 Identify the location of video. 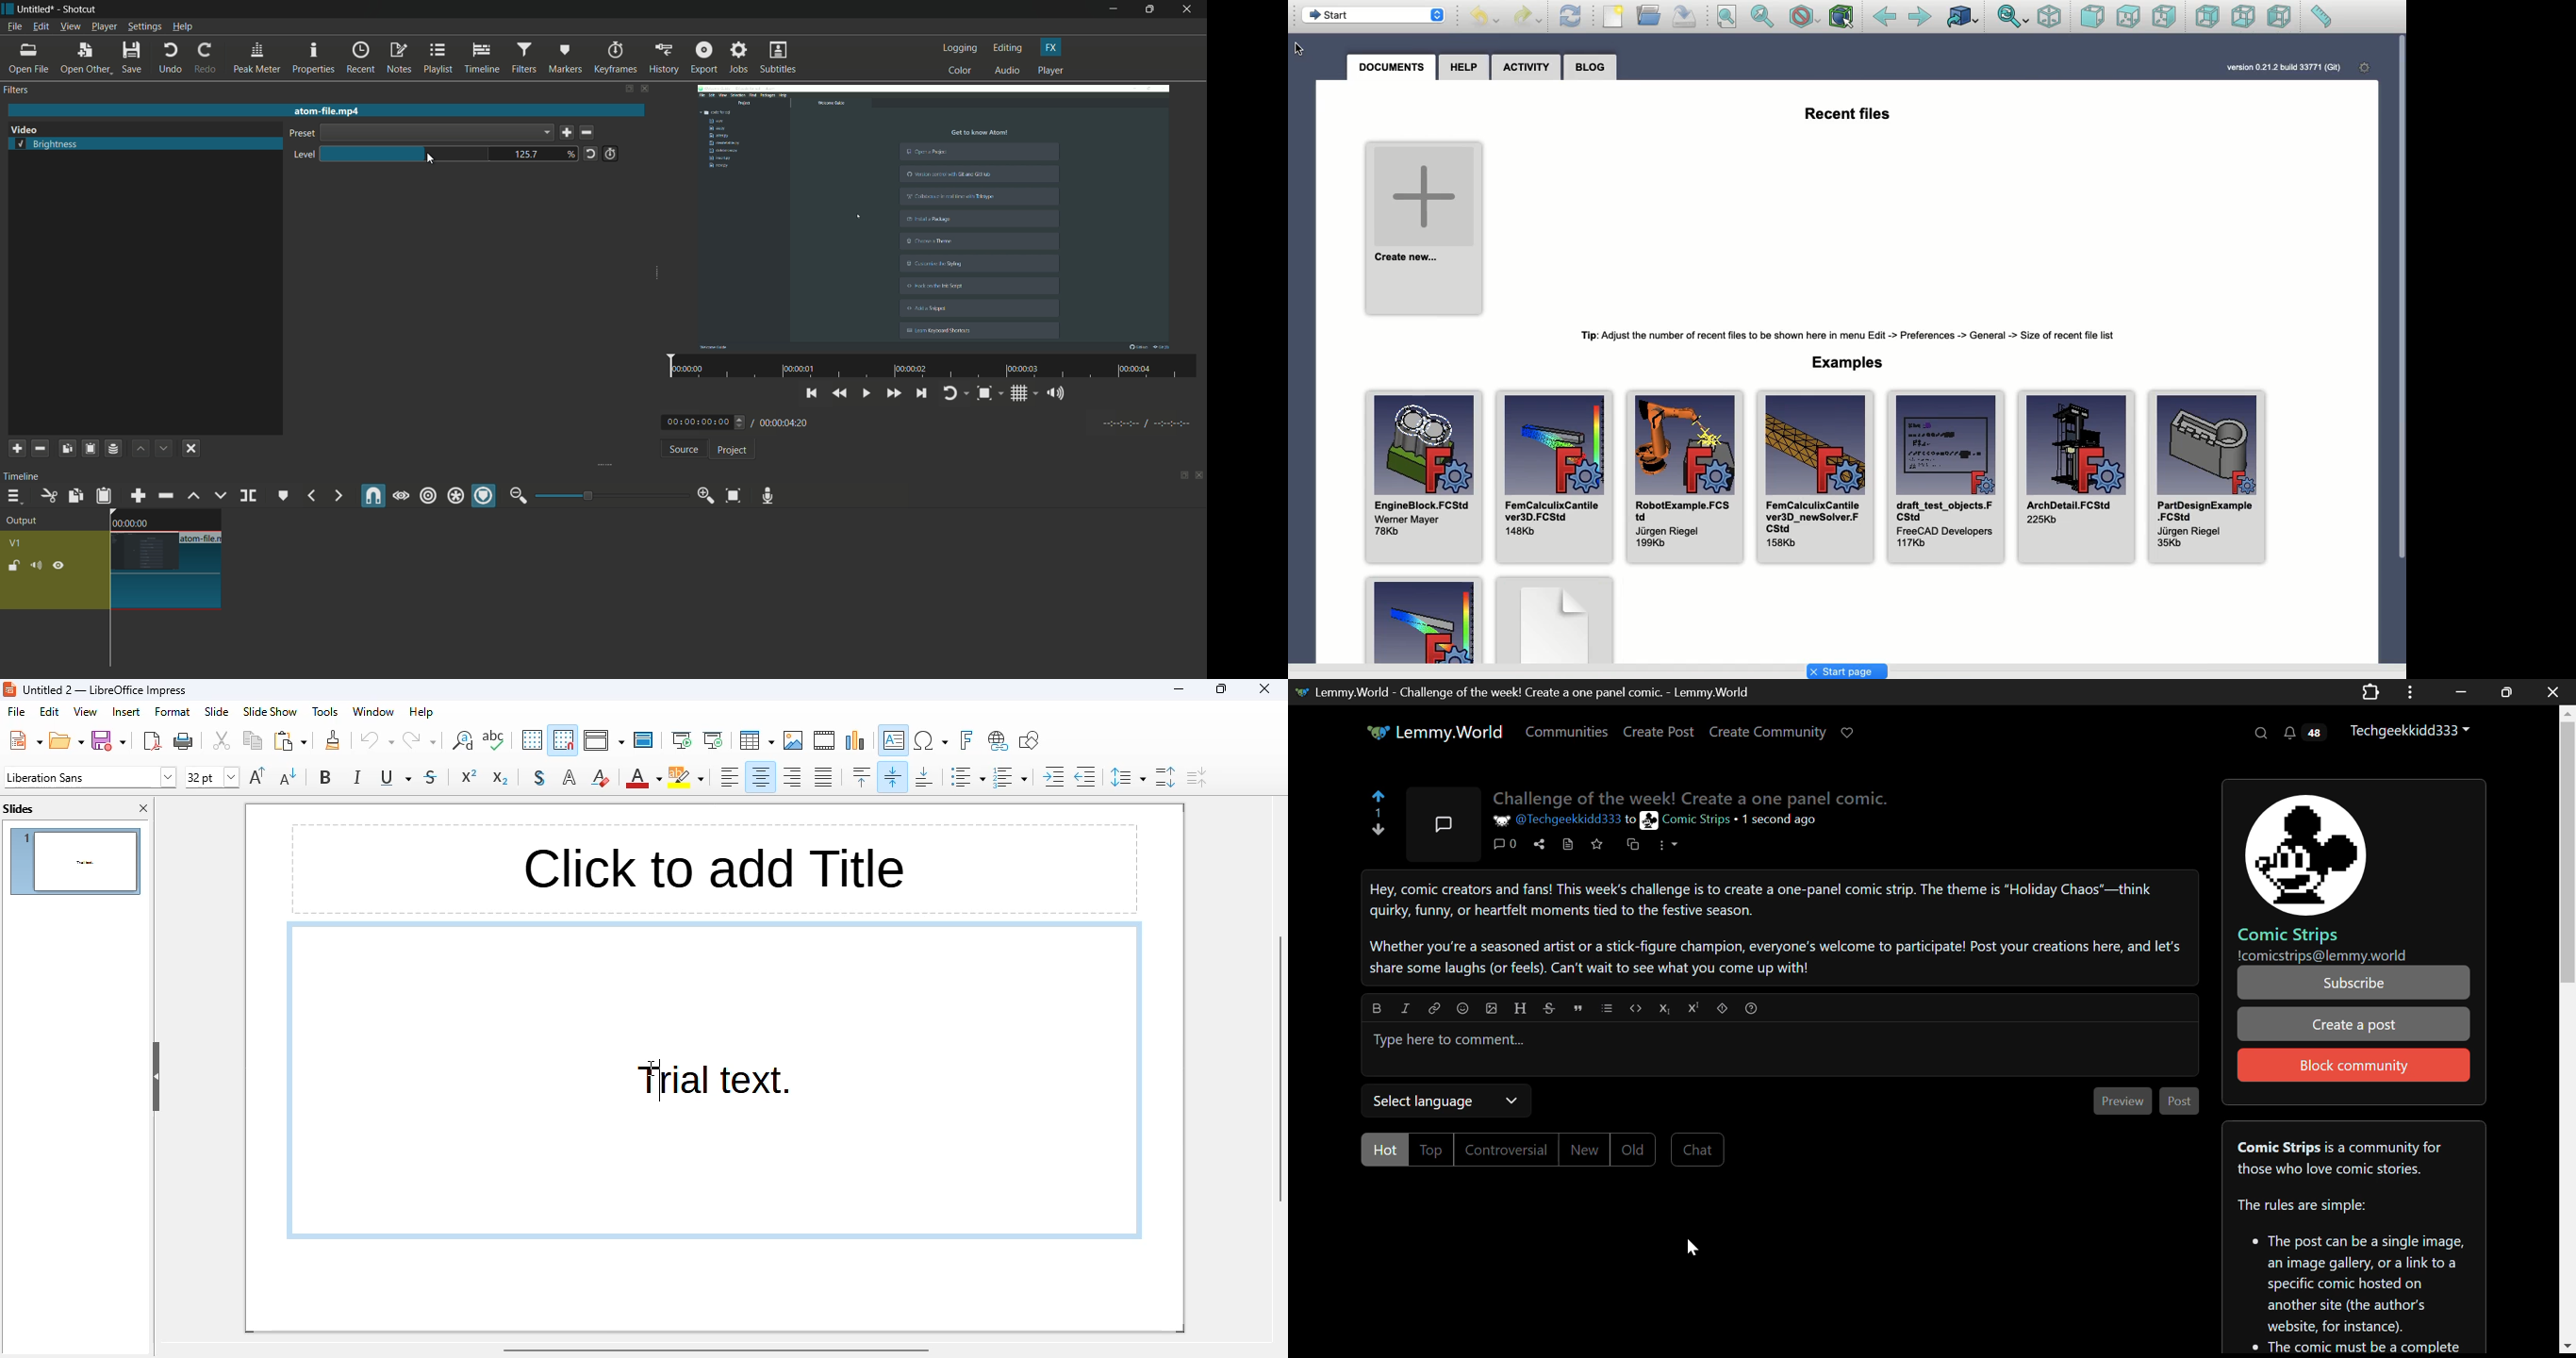
(933, 216).